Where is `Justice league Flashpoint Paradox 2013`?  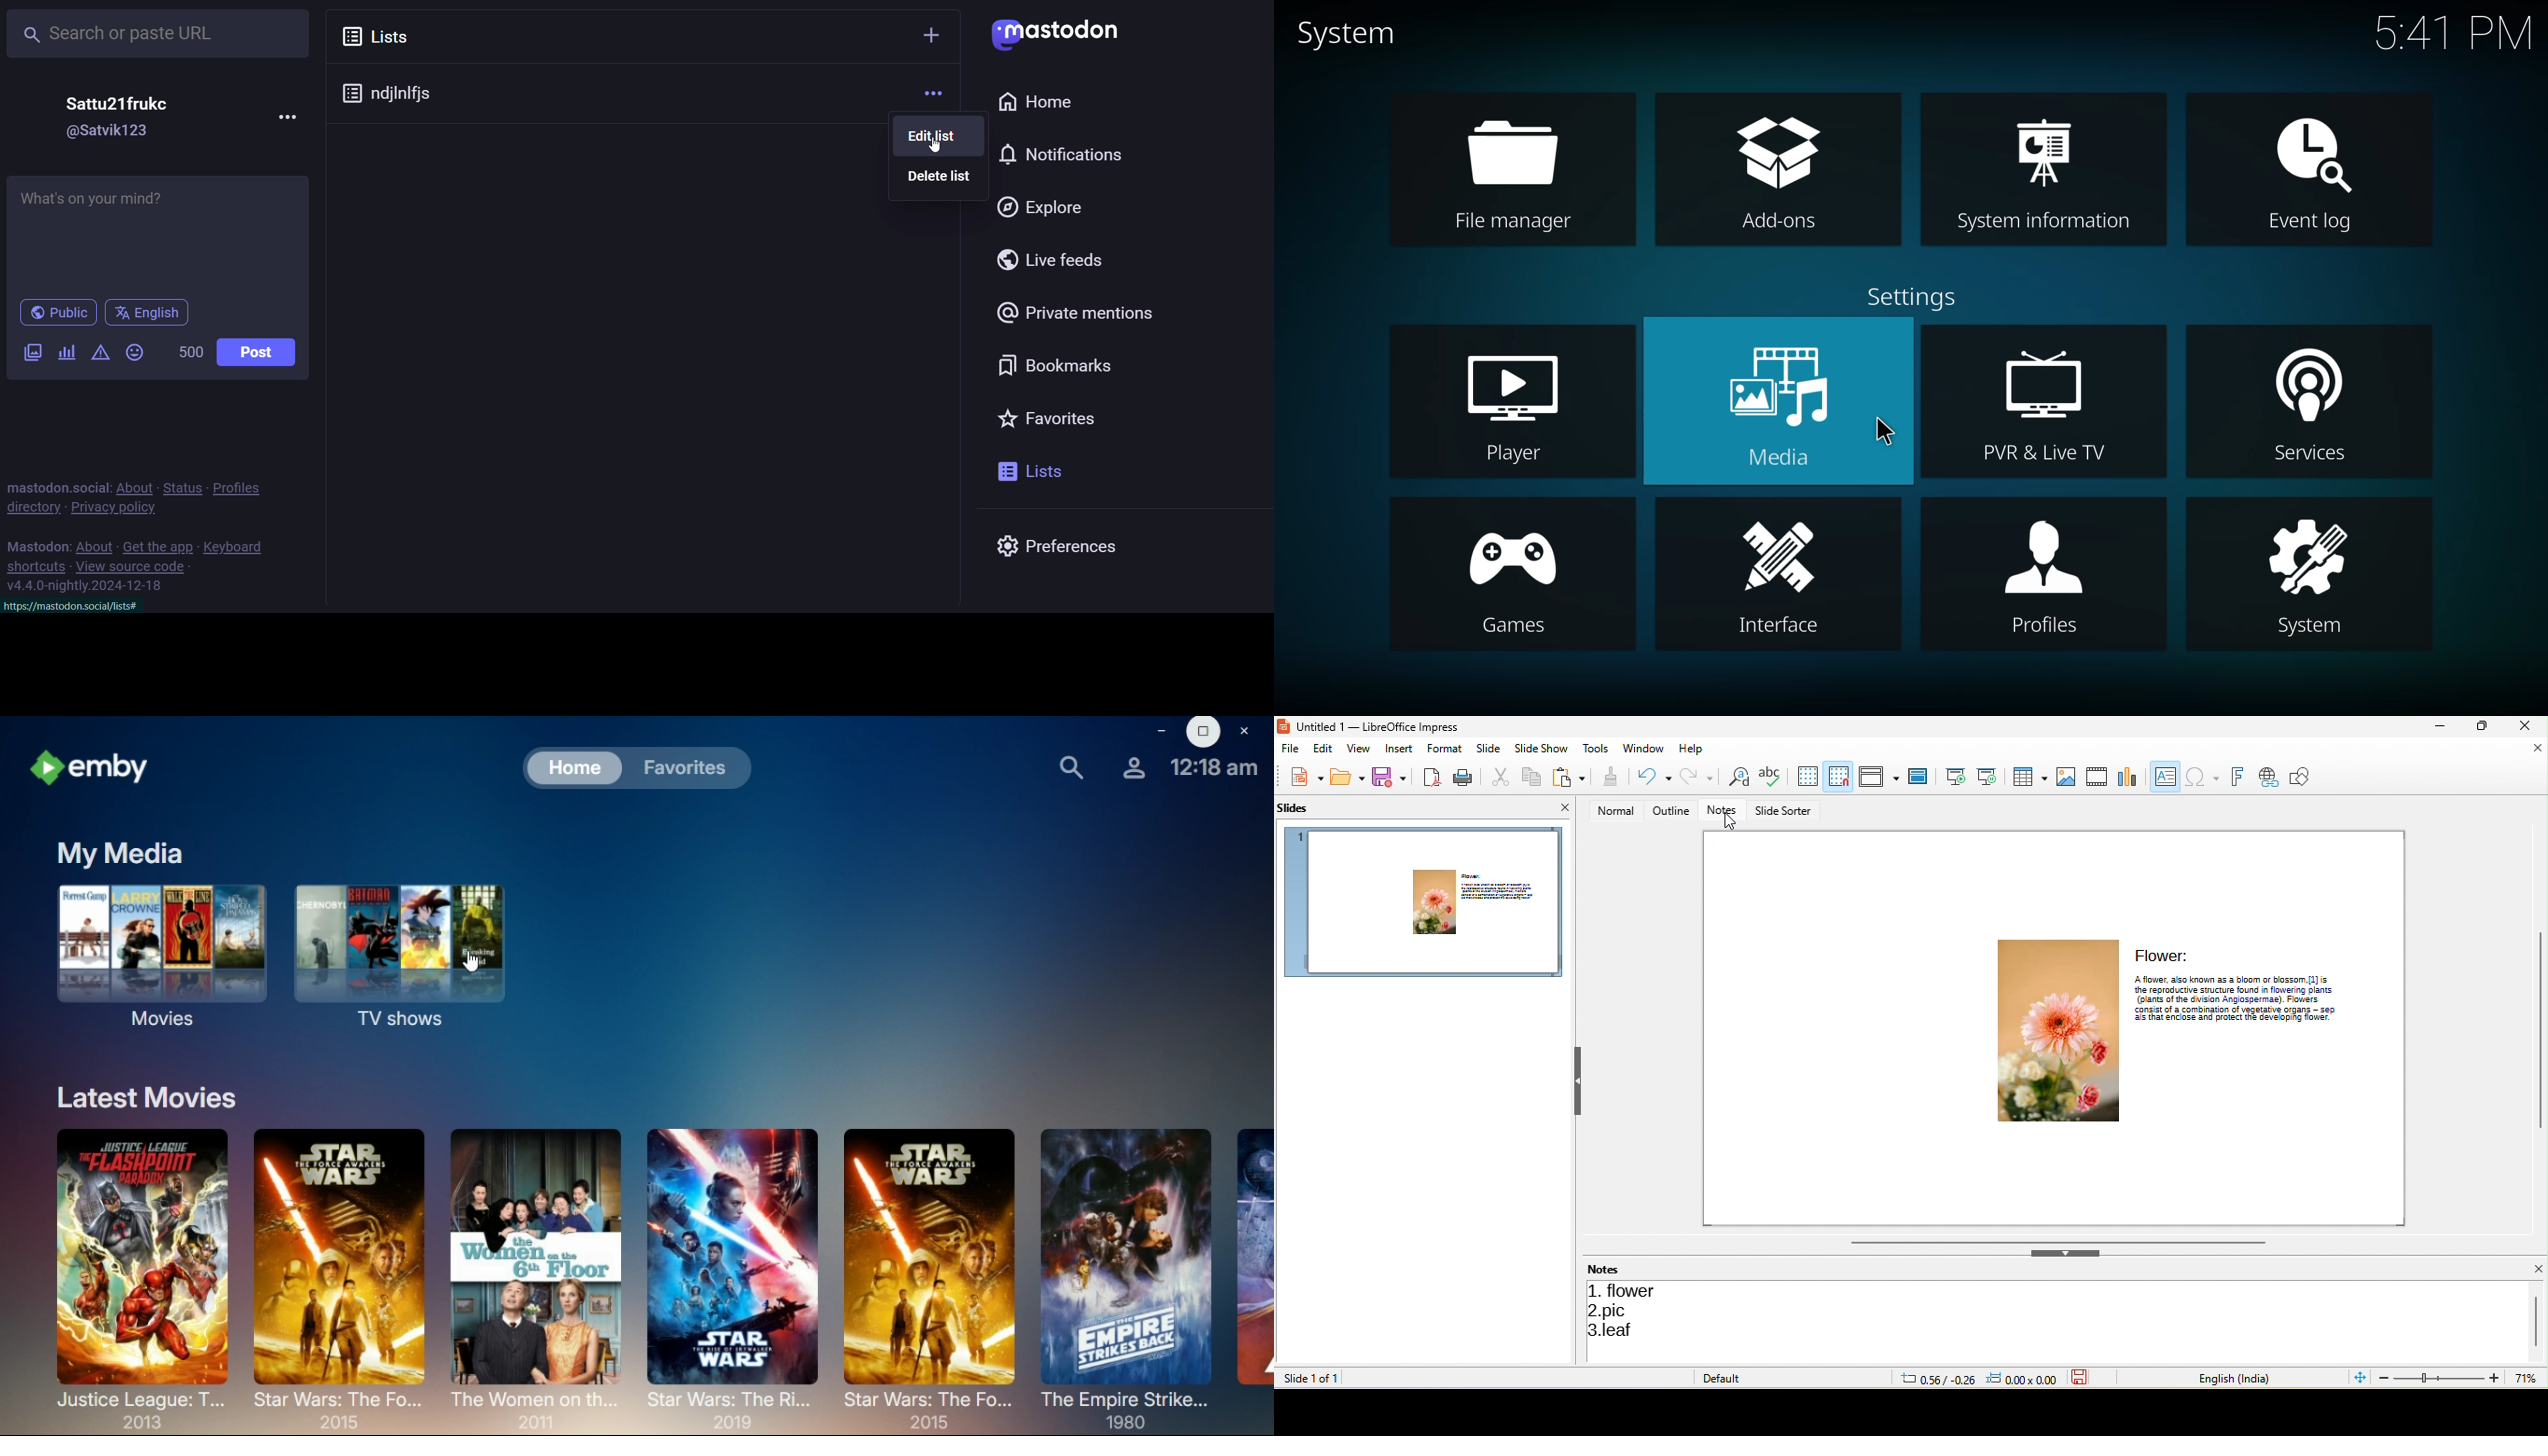 Justice league Flashpoint Paradox 2013 is located at coordinates (137, 1276).